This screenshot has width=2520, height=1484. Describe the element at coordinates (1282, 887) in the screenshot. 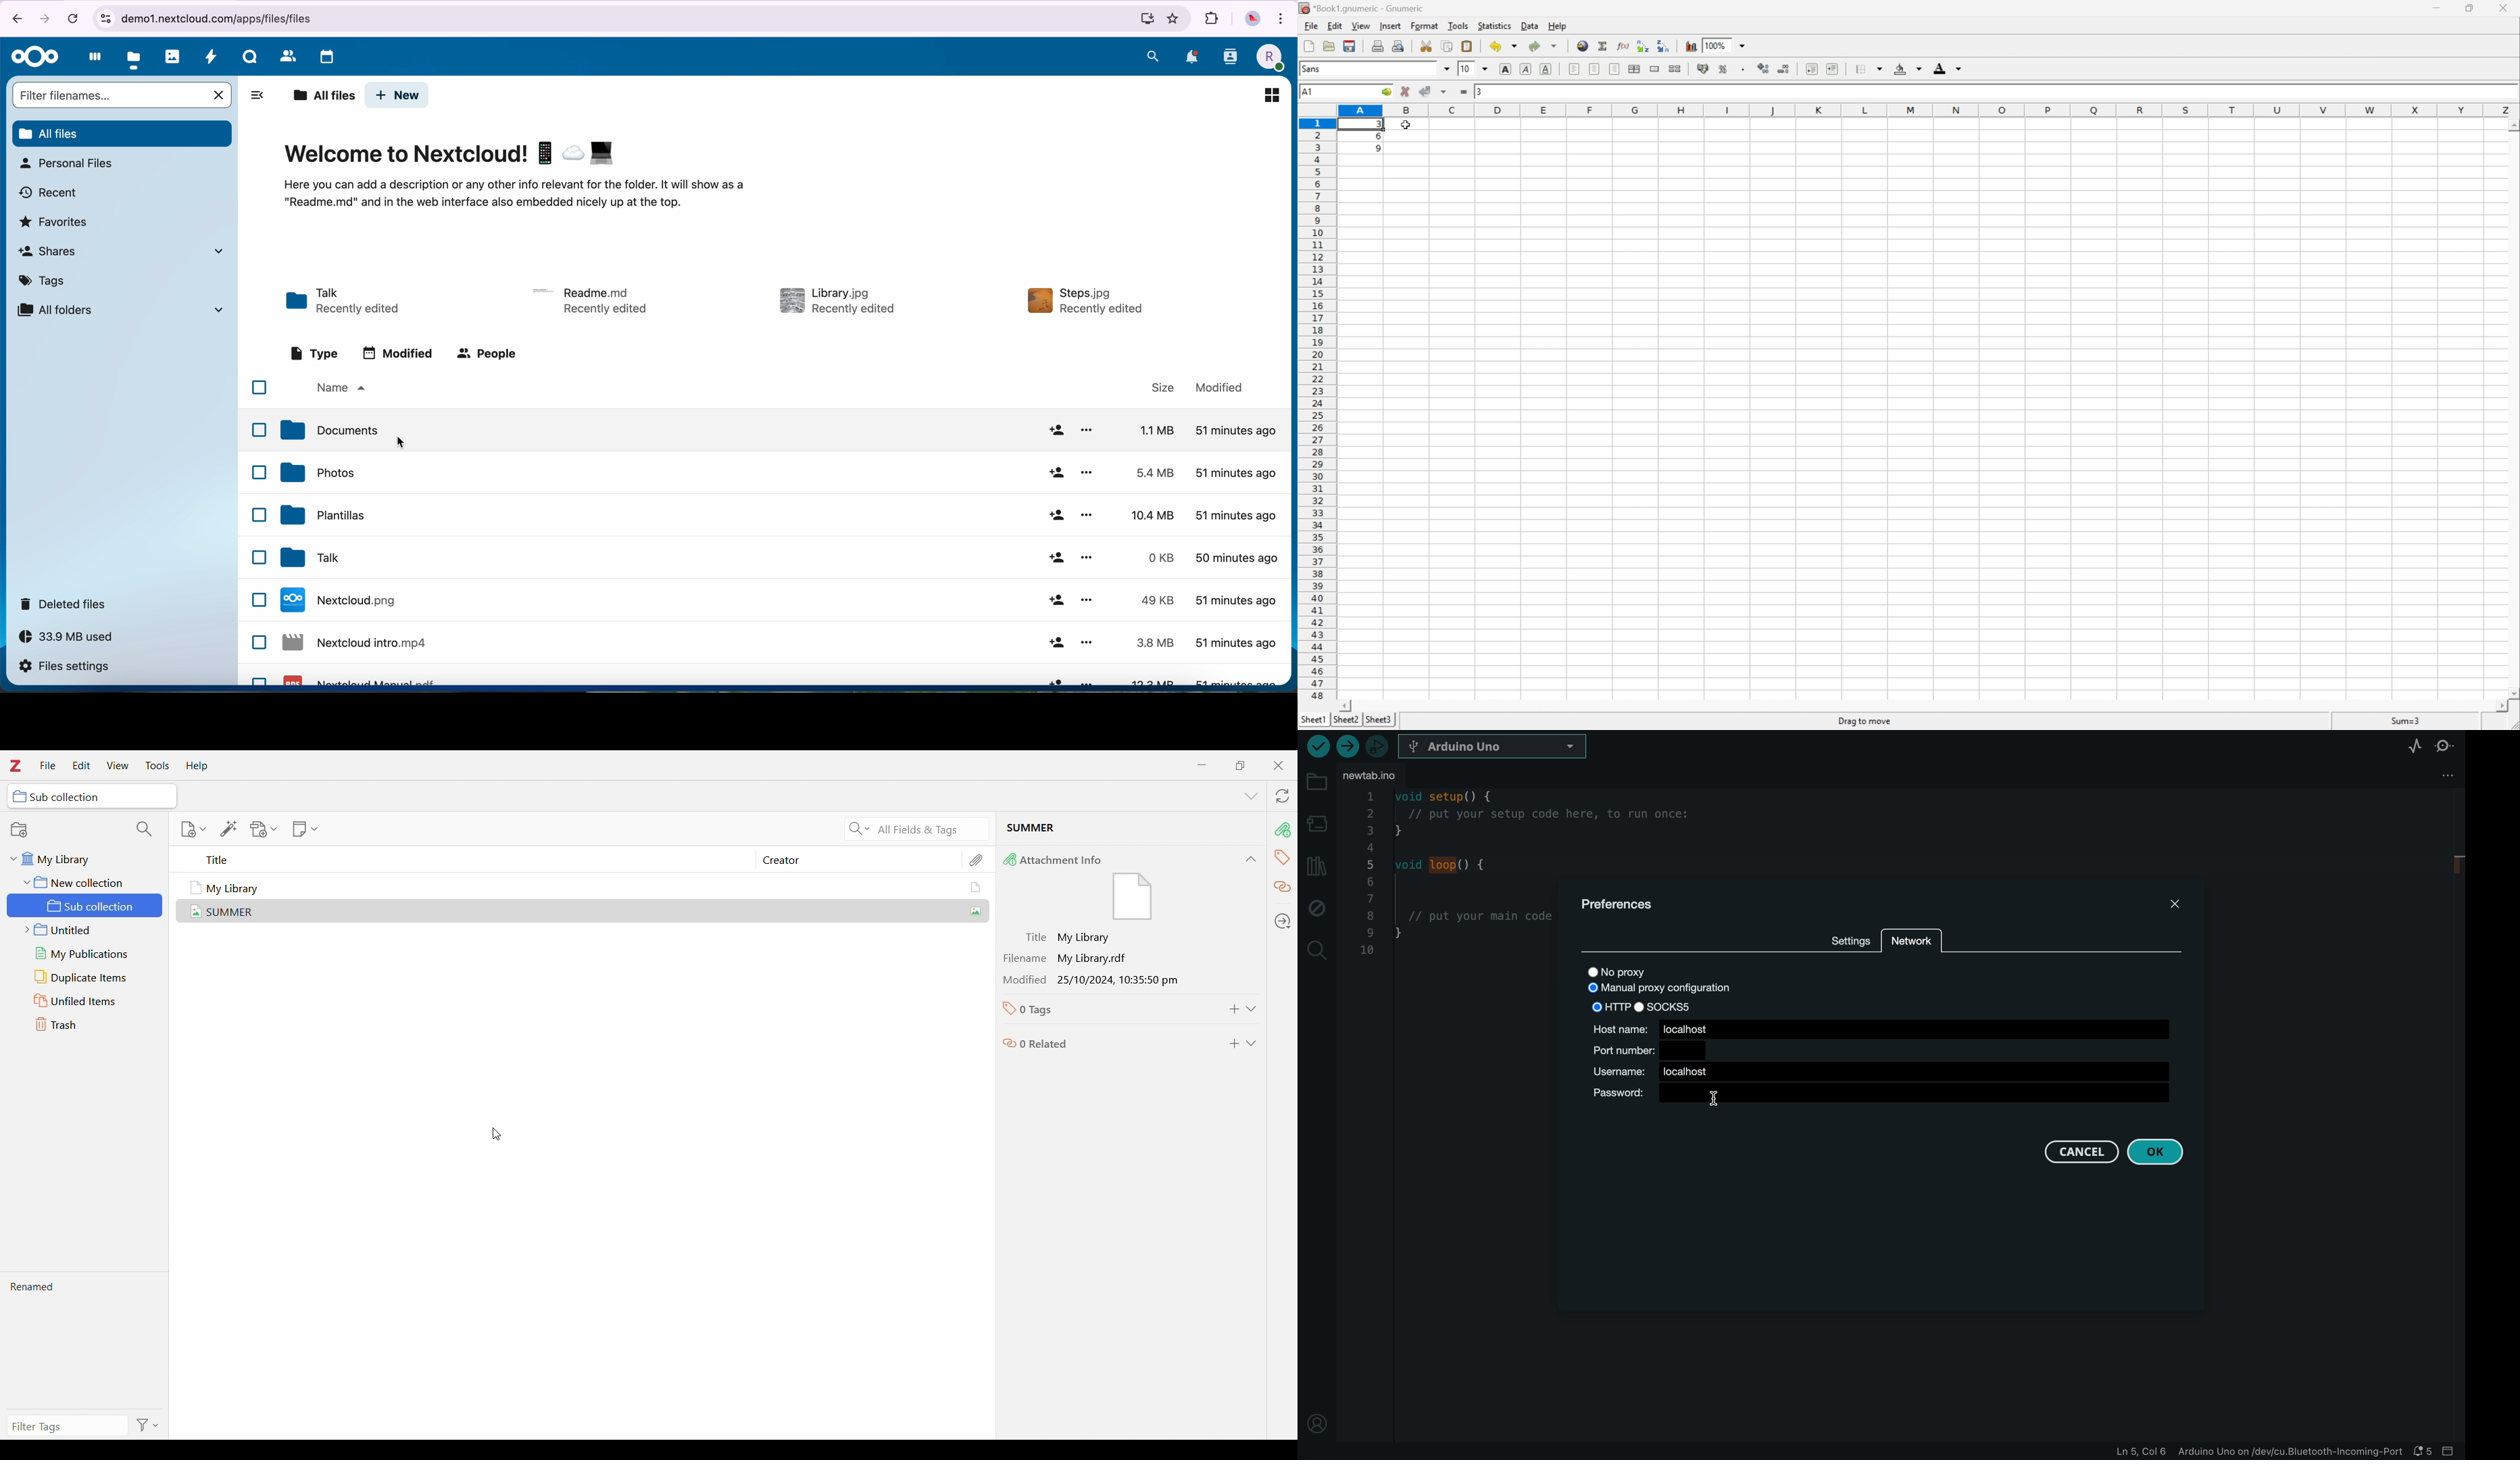

I see `Related` at that location.